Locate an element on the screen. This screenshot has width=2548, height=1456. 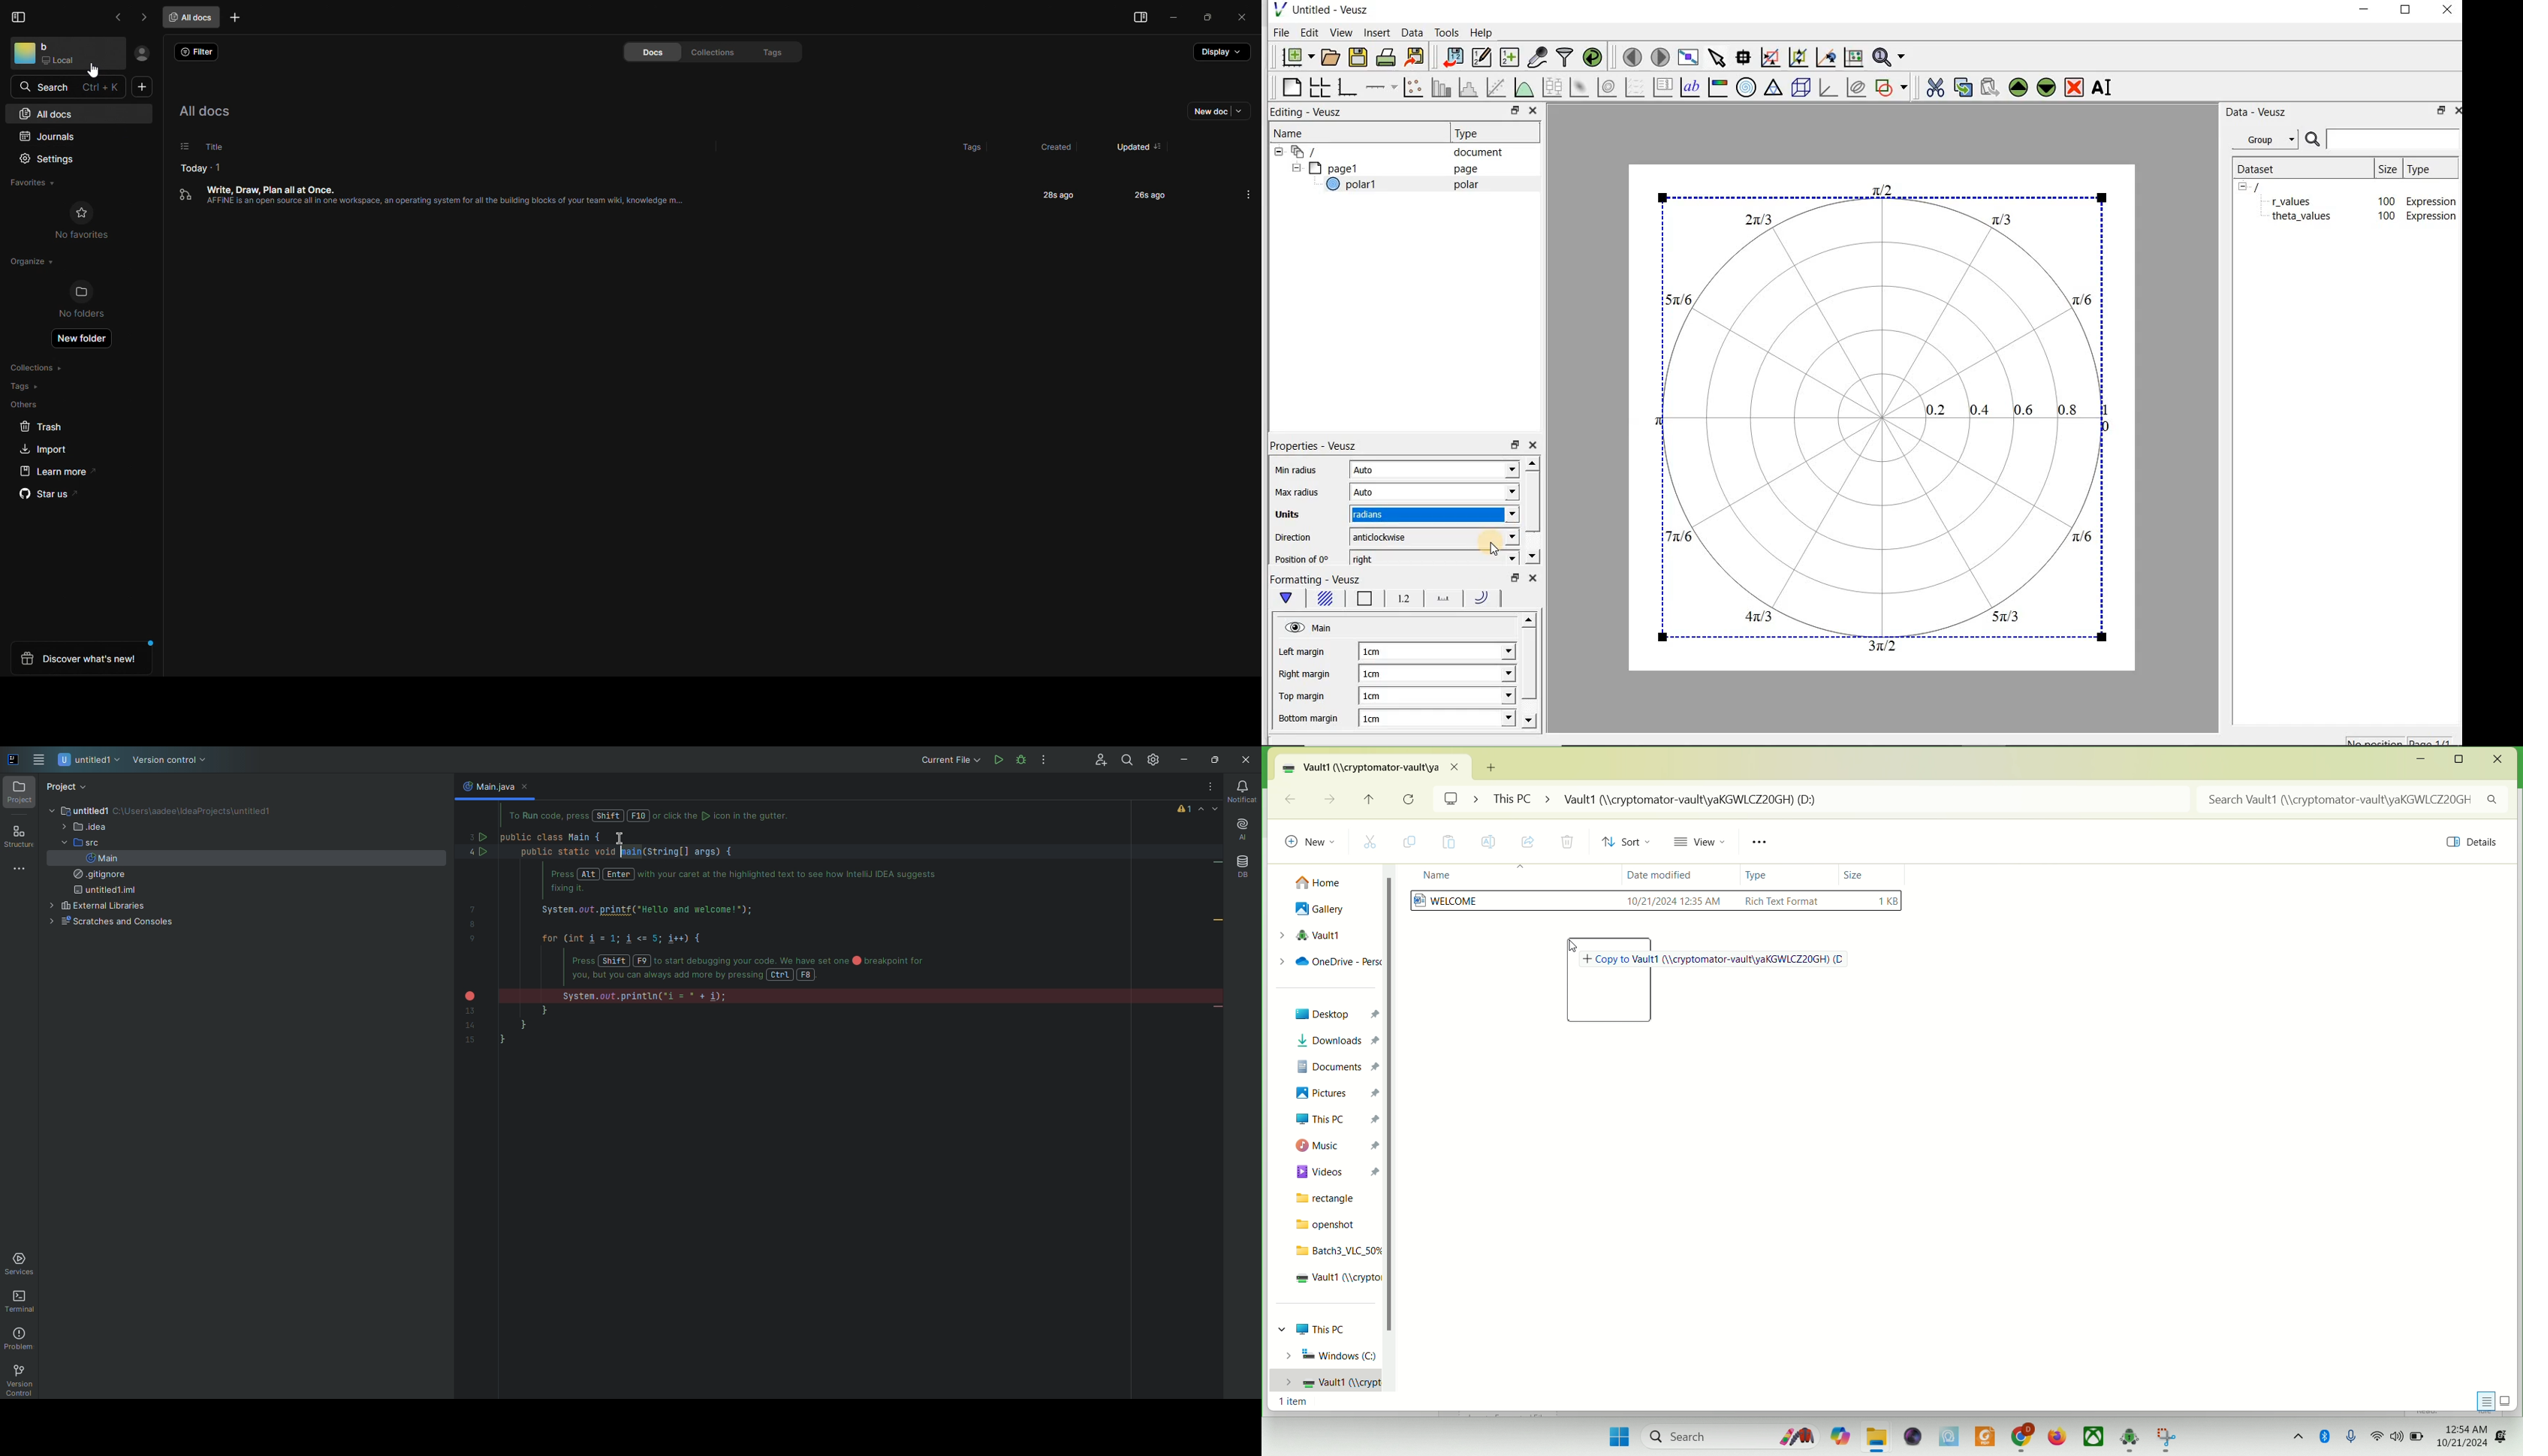
local workspace is located at coordinates (64, 54).